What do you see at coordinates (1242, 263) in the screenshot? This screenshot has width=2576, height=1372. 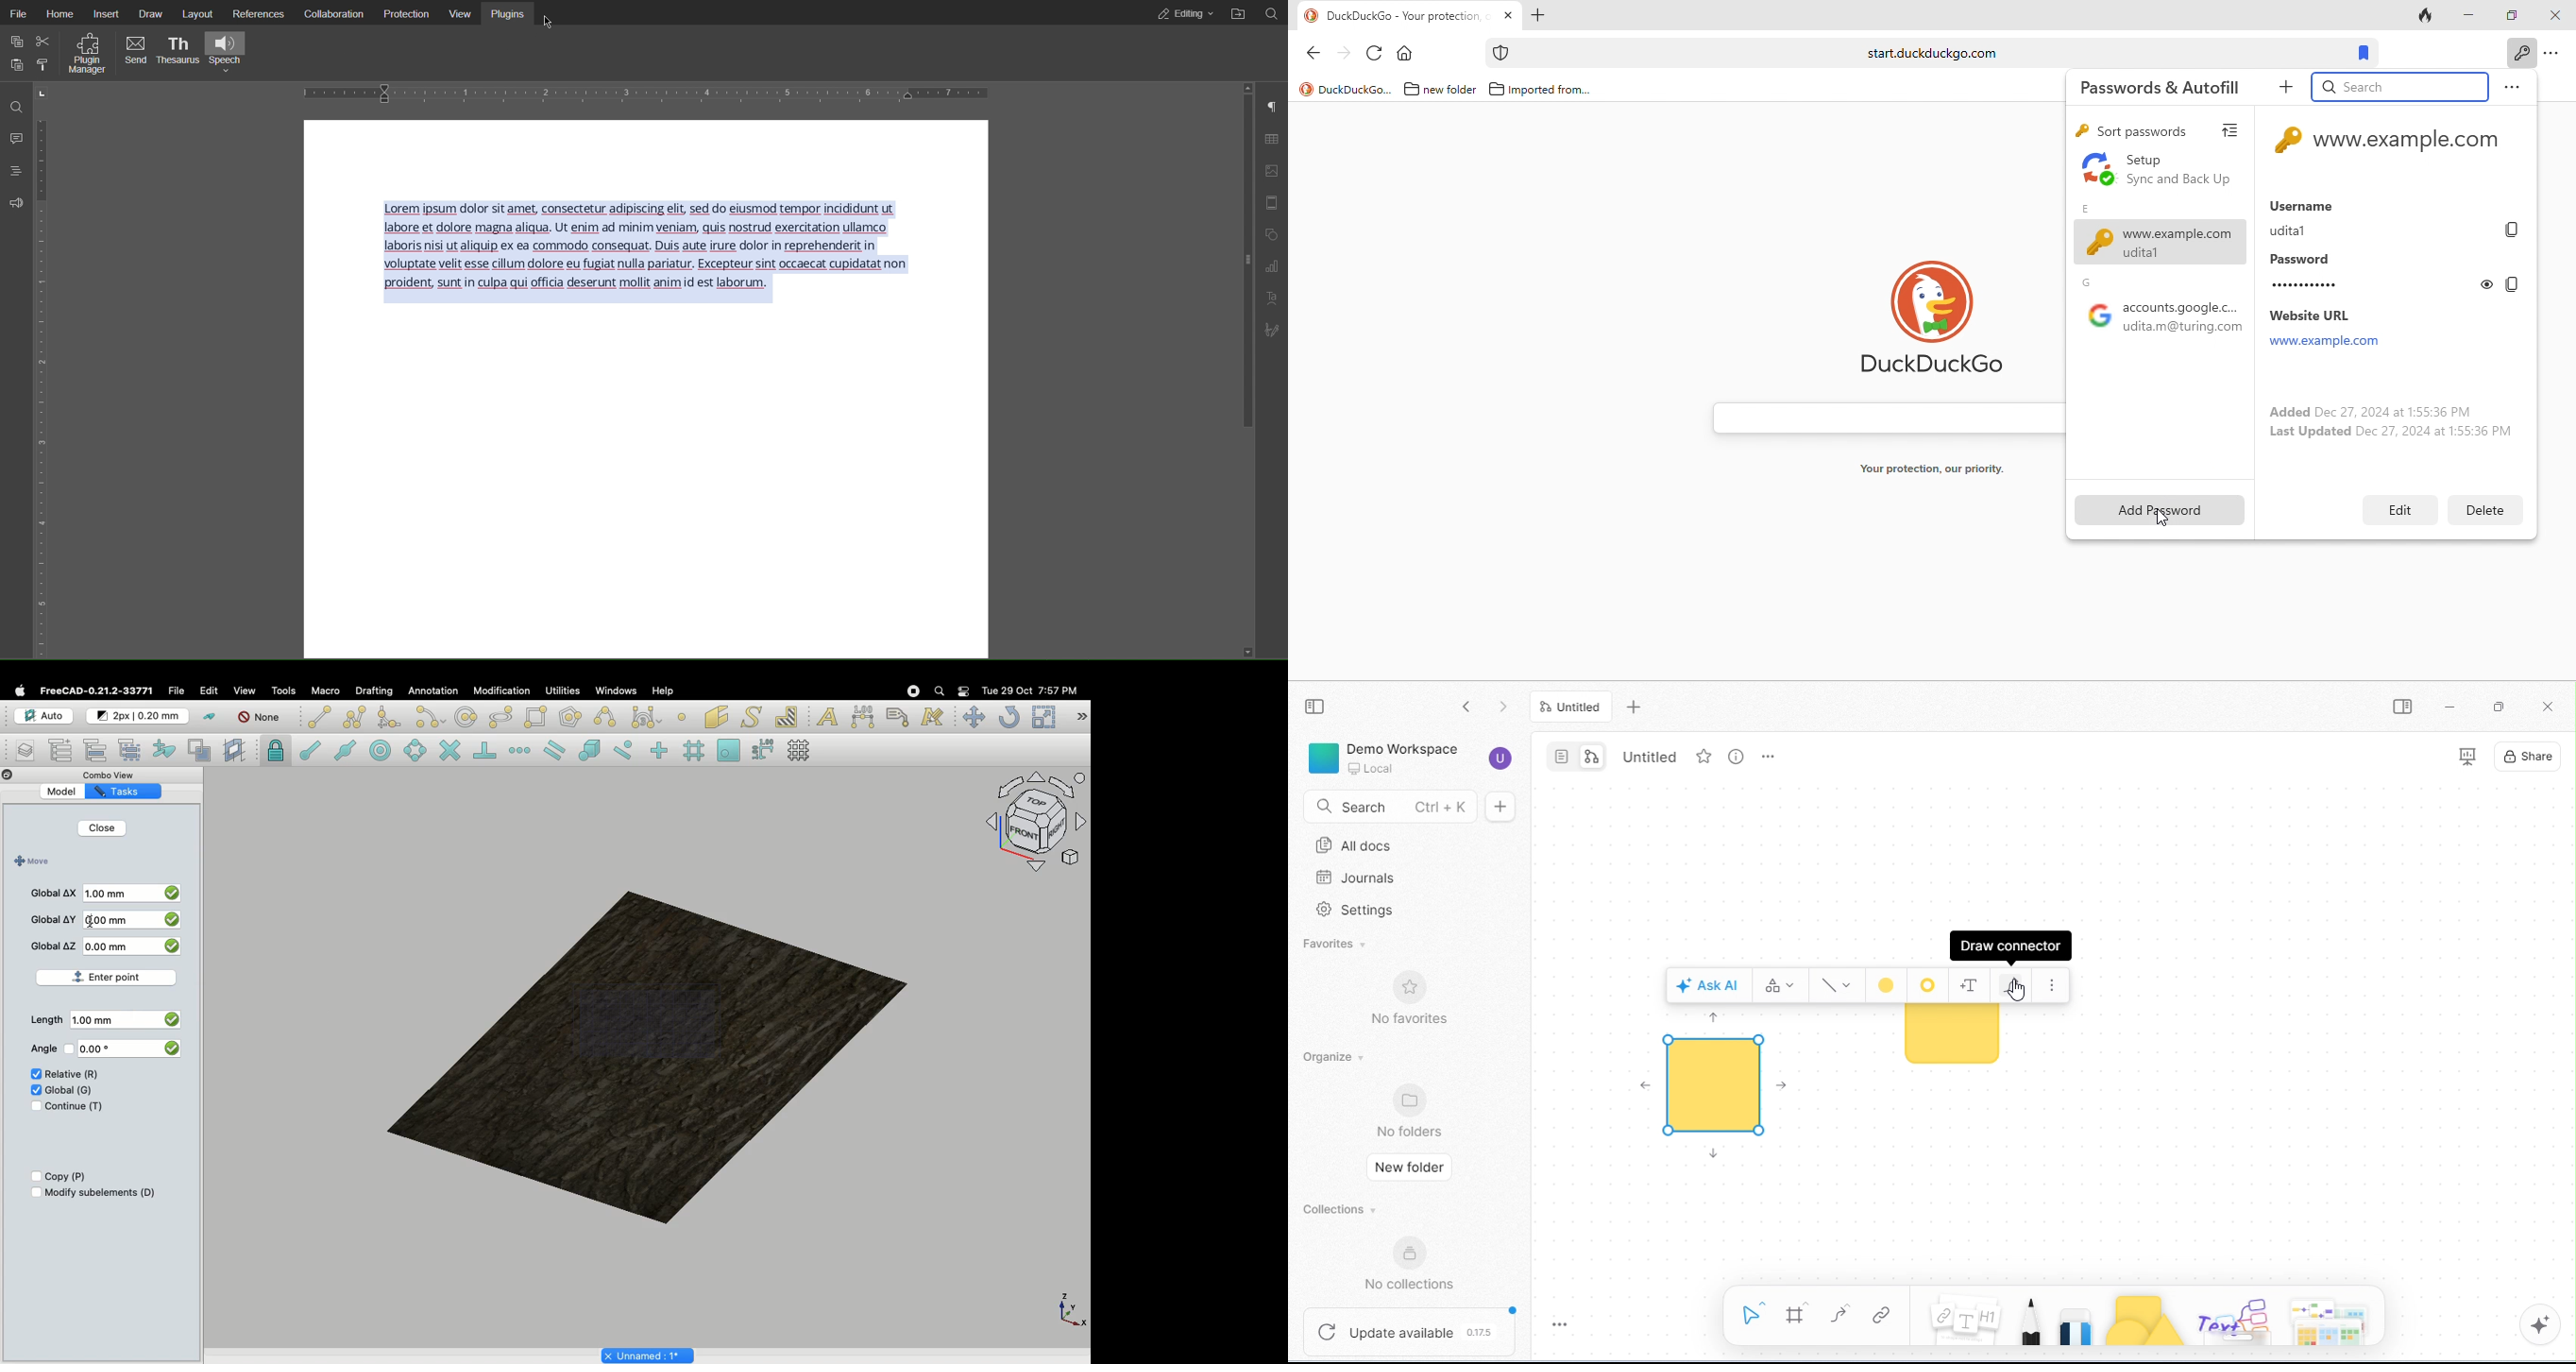 I see `slider` at bounding box center [1242, 263].